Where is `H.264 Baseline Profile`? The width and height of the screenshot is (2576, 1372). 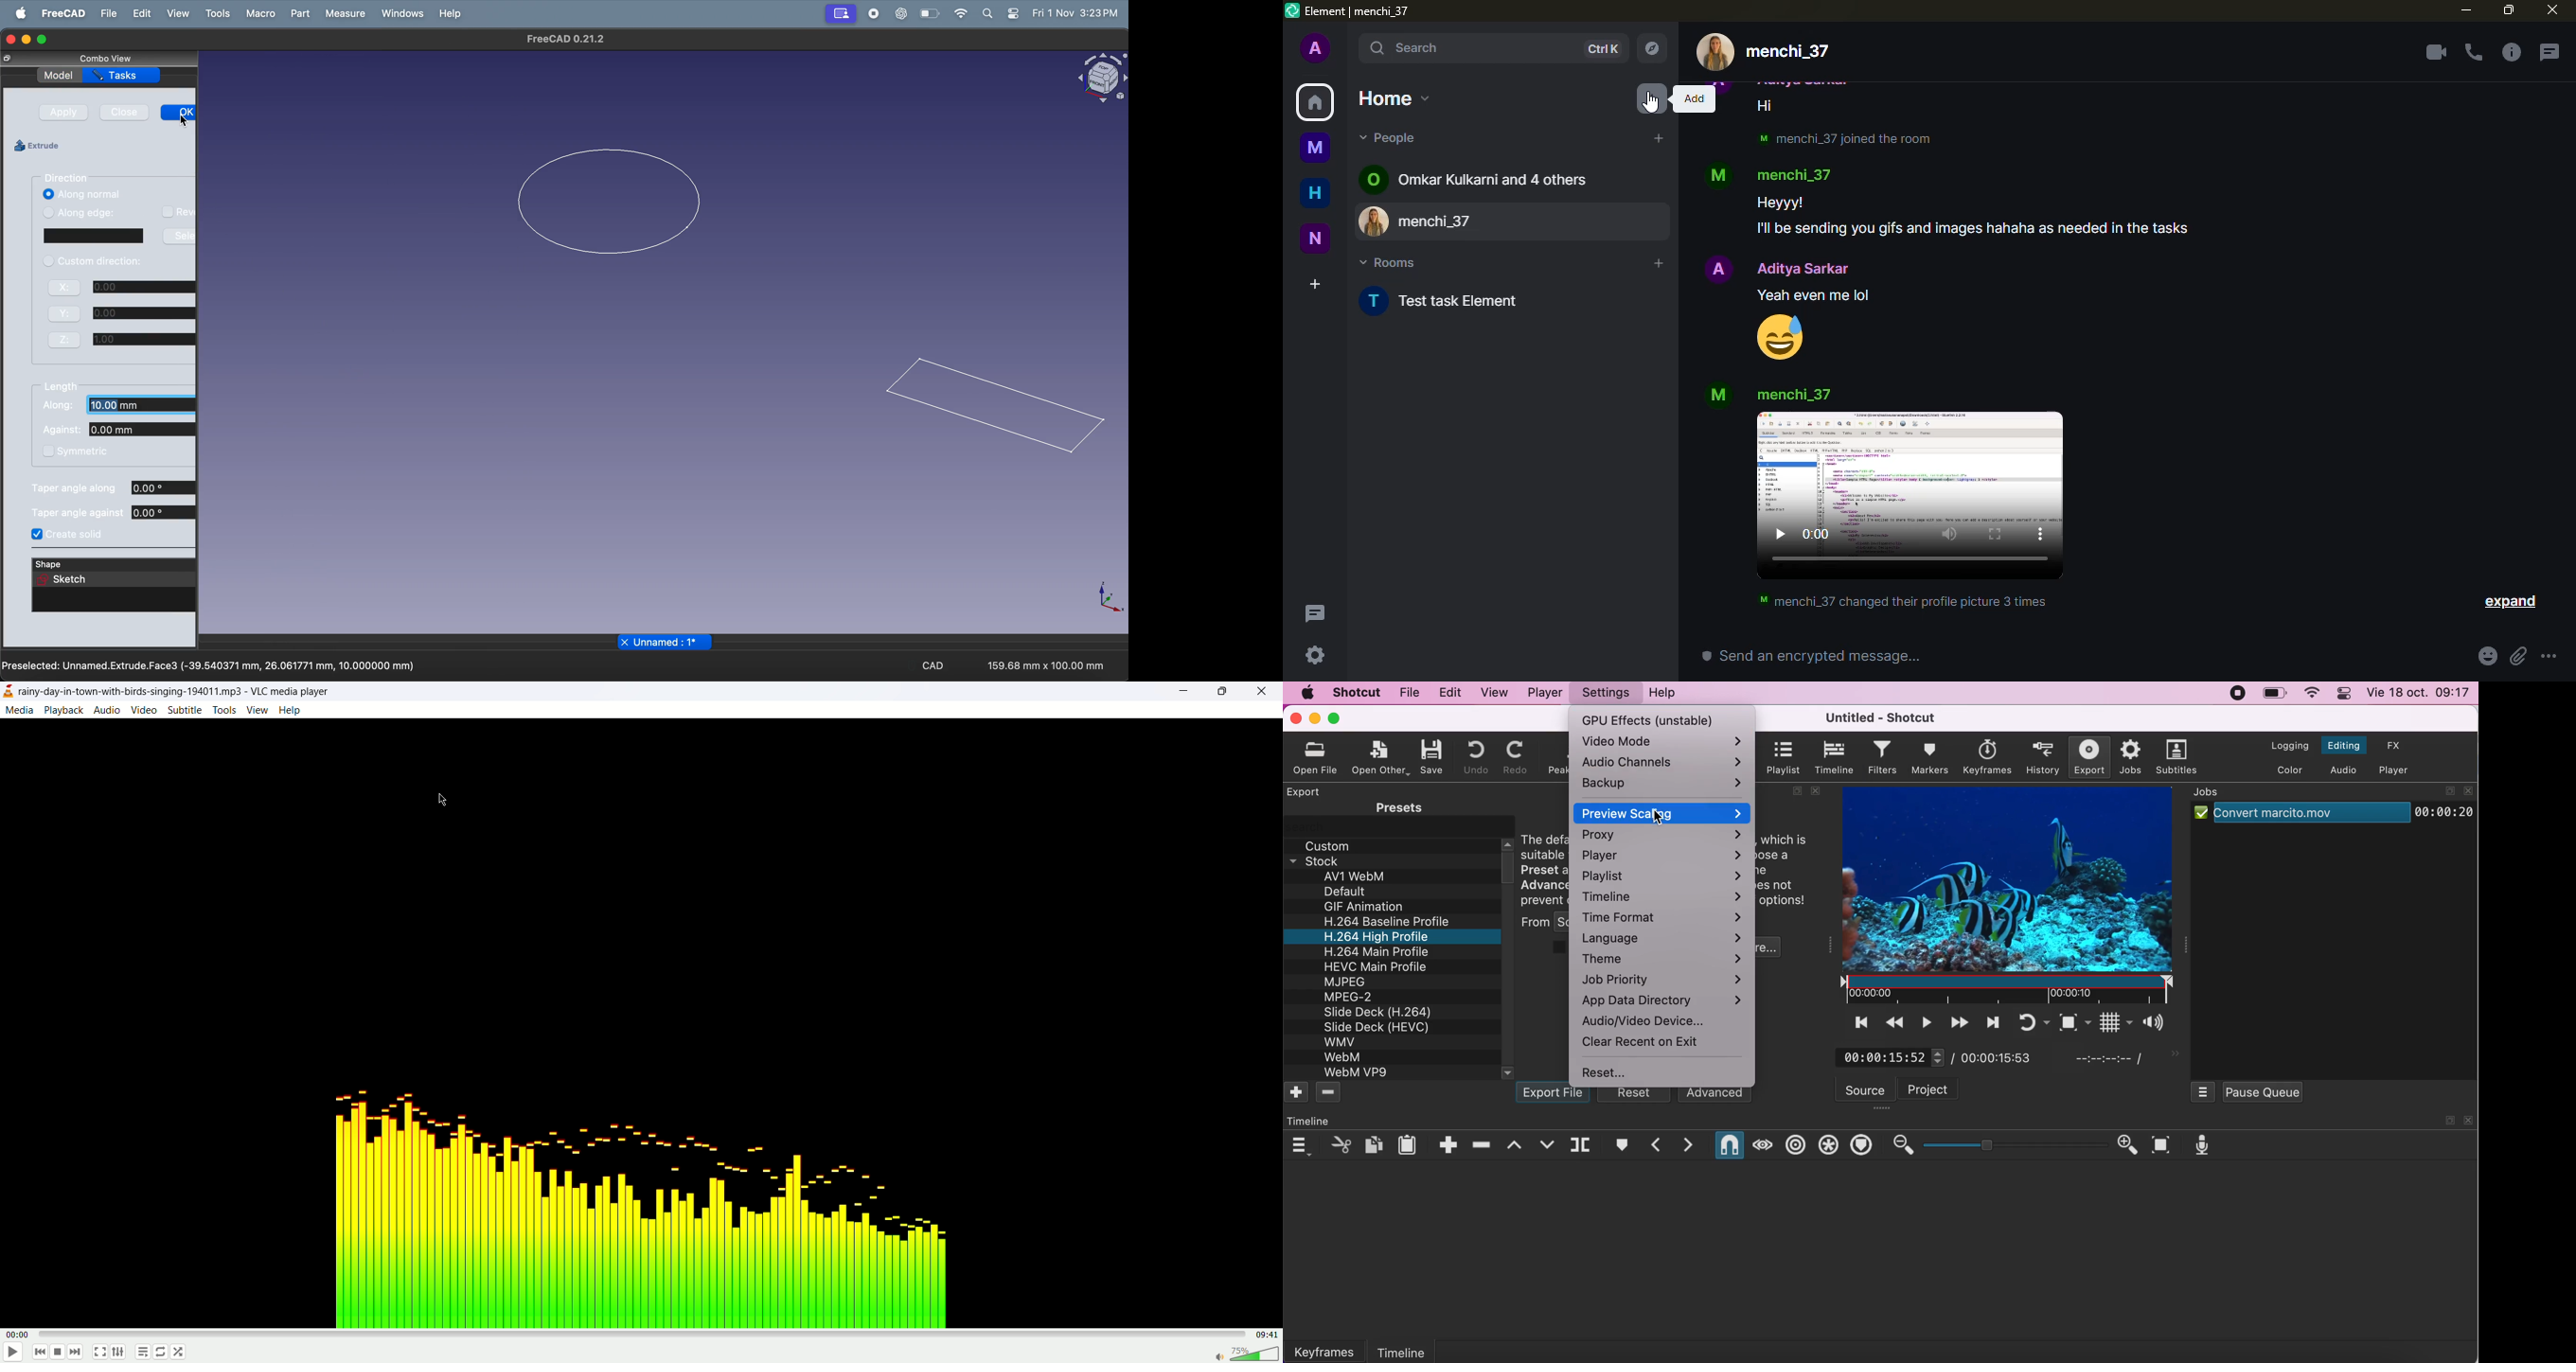 H.264 Baseline Profile is located at coordinates (1391, 920).